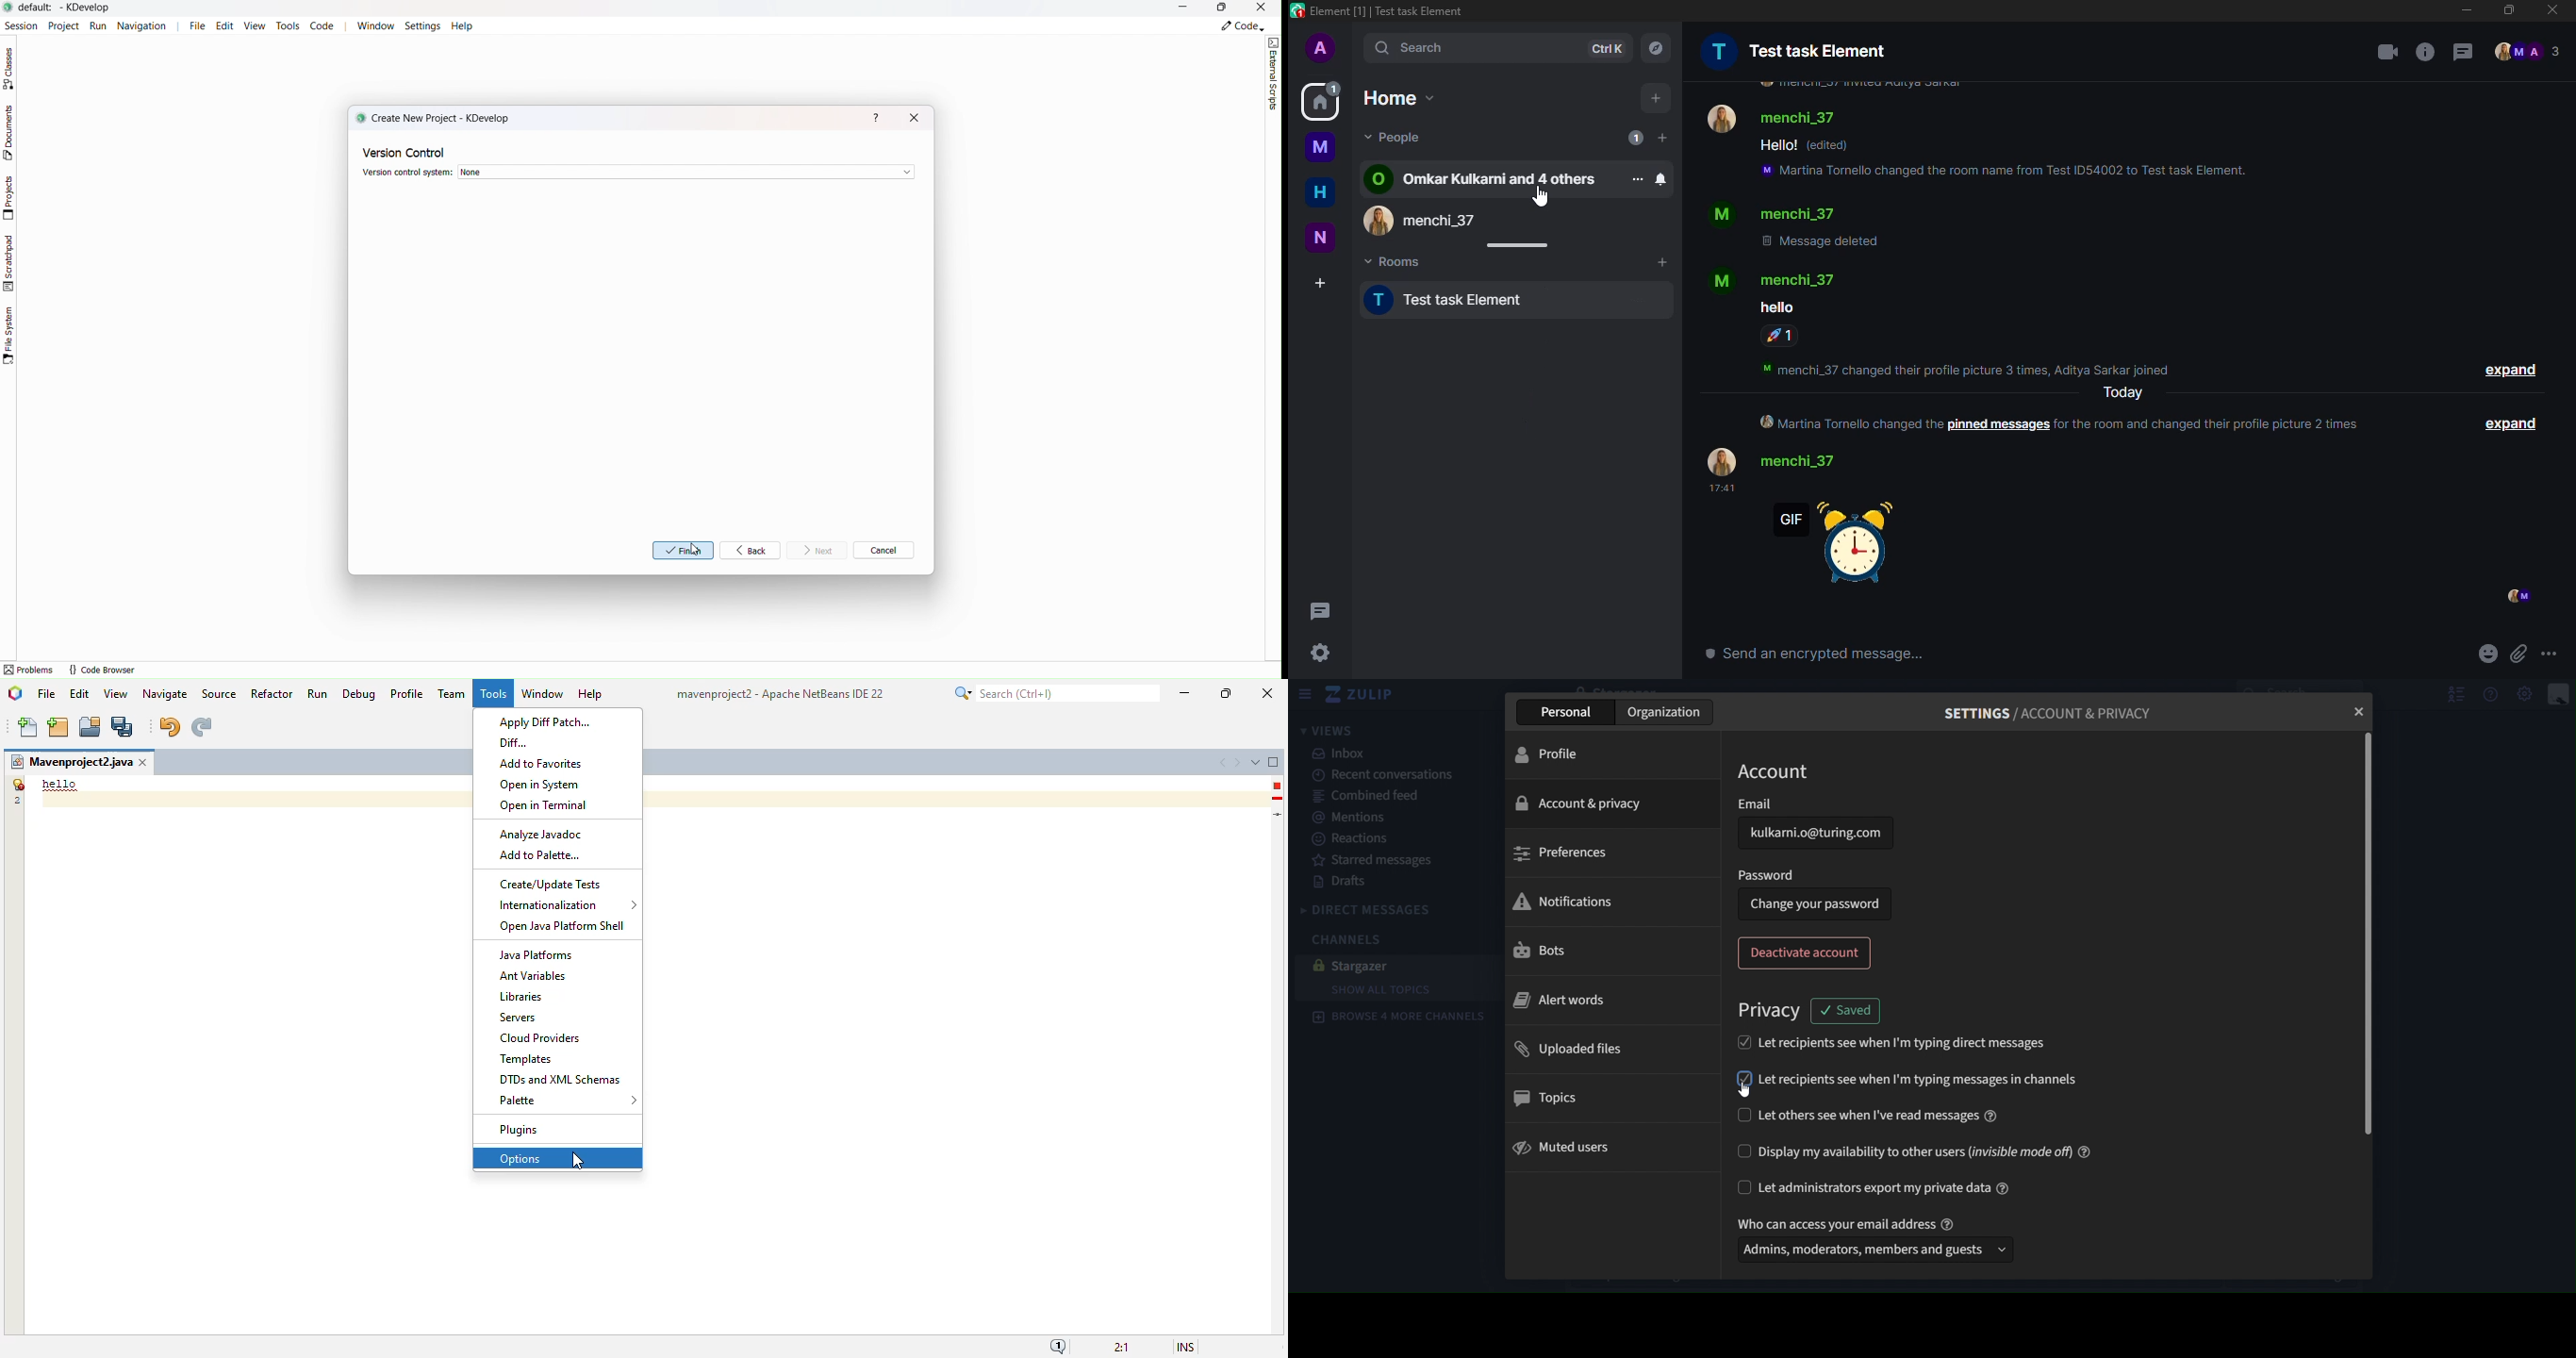 This screenshot has height=1372, width=2576. What do you see at coordinates (2518, 654) in the screenshot?
I see `attach` at bounding box center [2518, 654].